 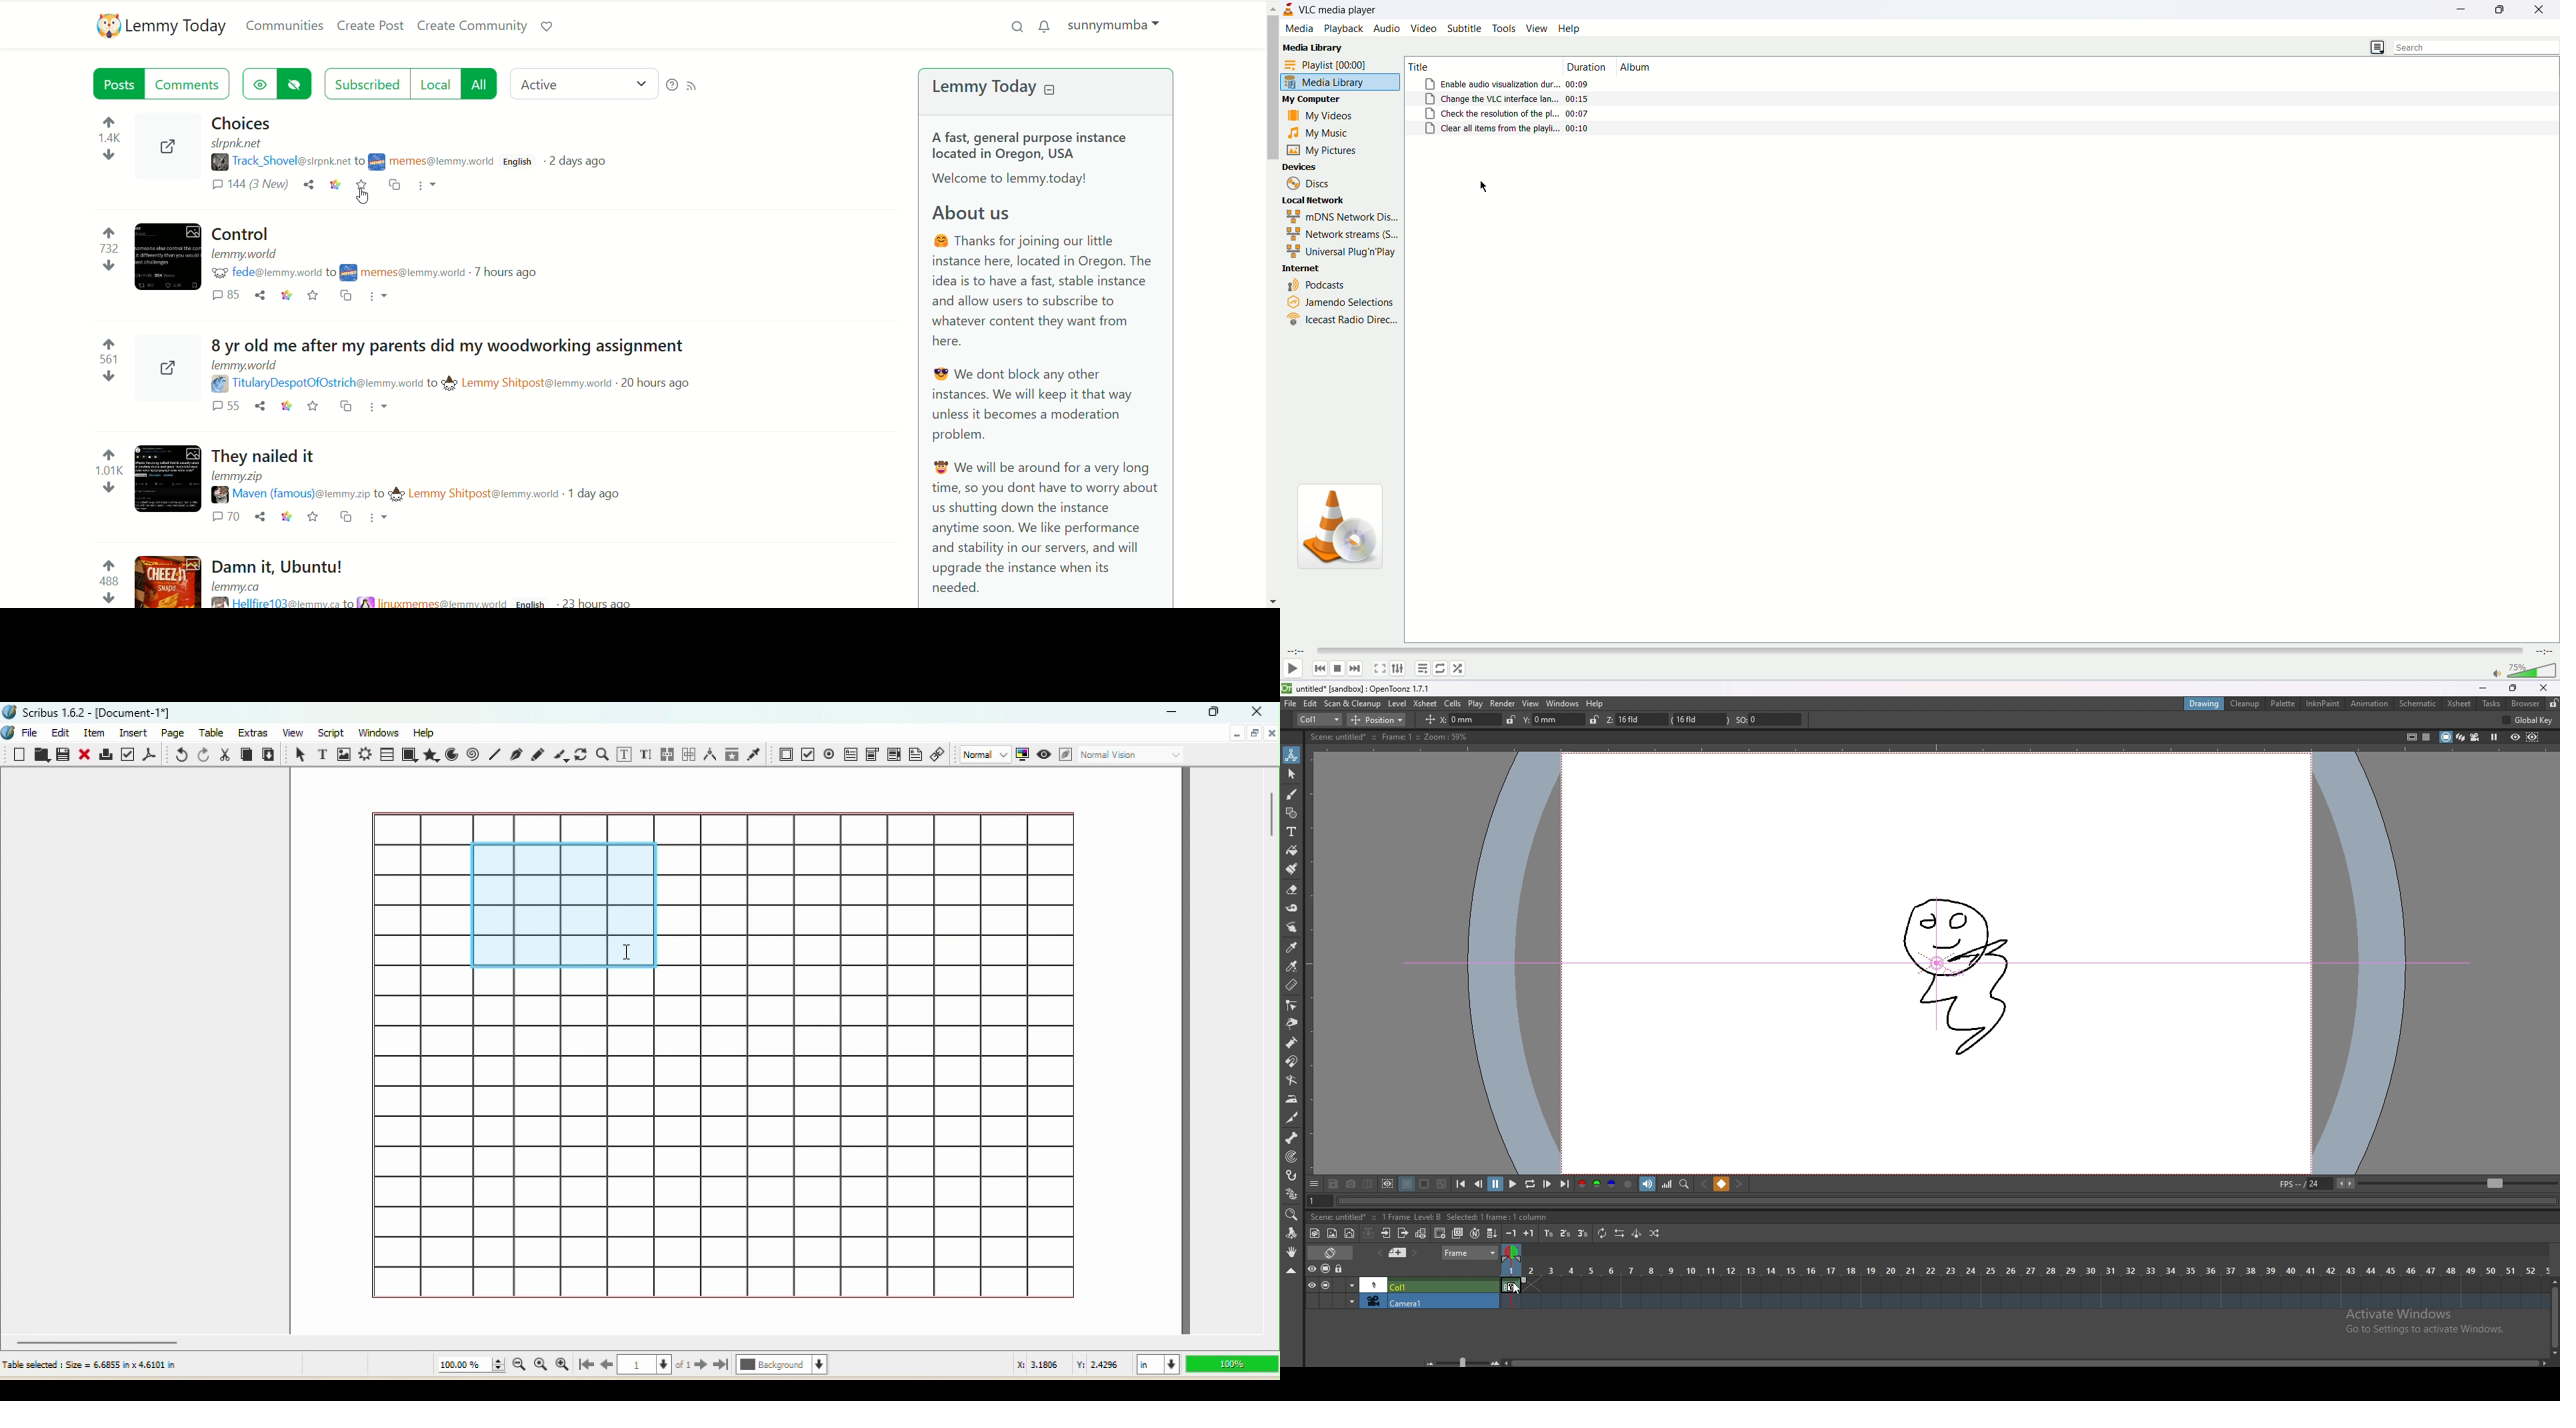 I want to click on Go to the first page, so click(x=584, y=1366).